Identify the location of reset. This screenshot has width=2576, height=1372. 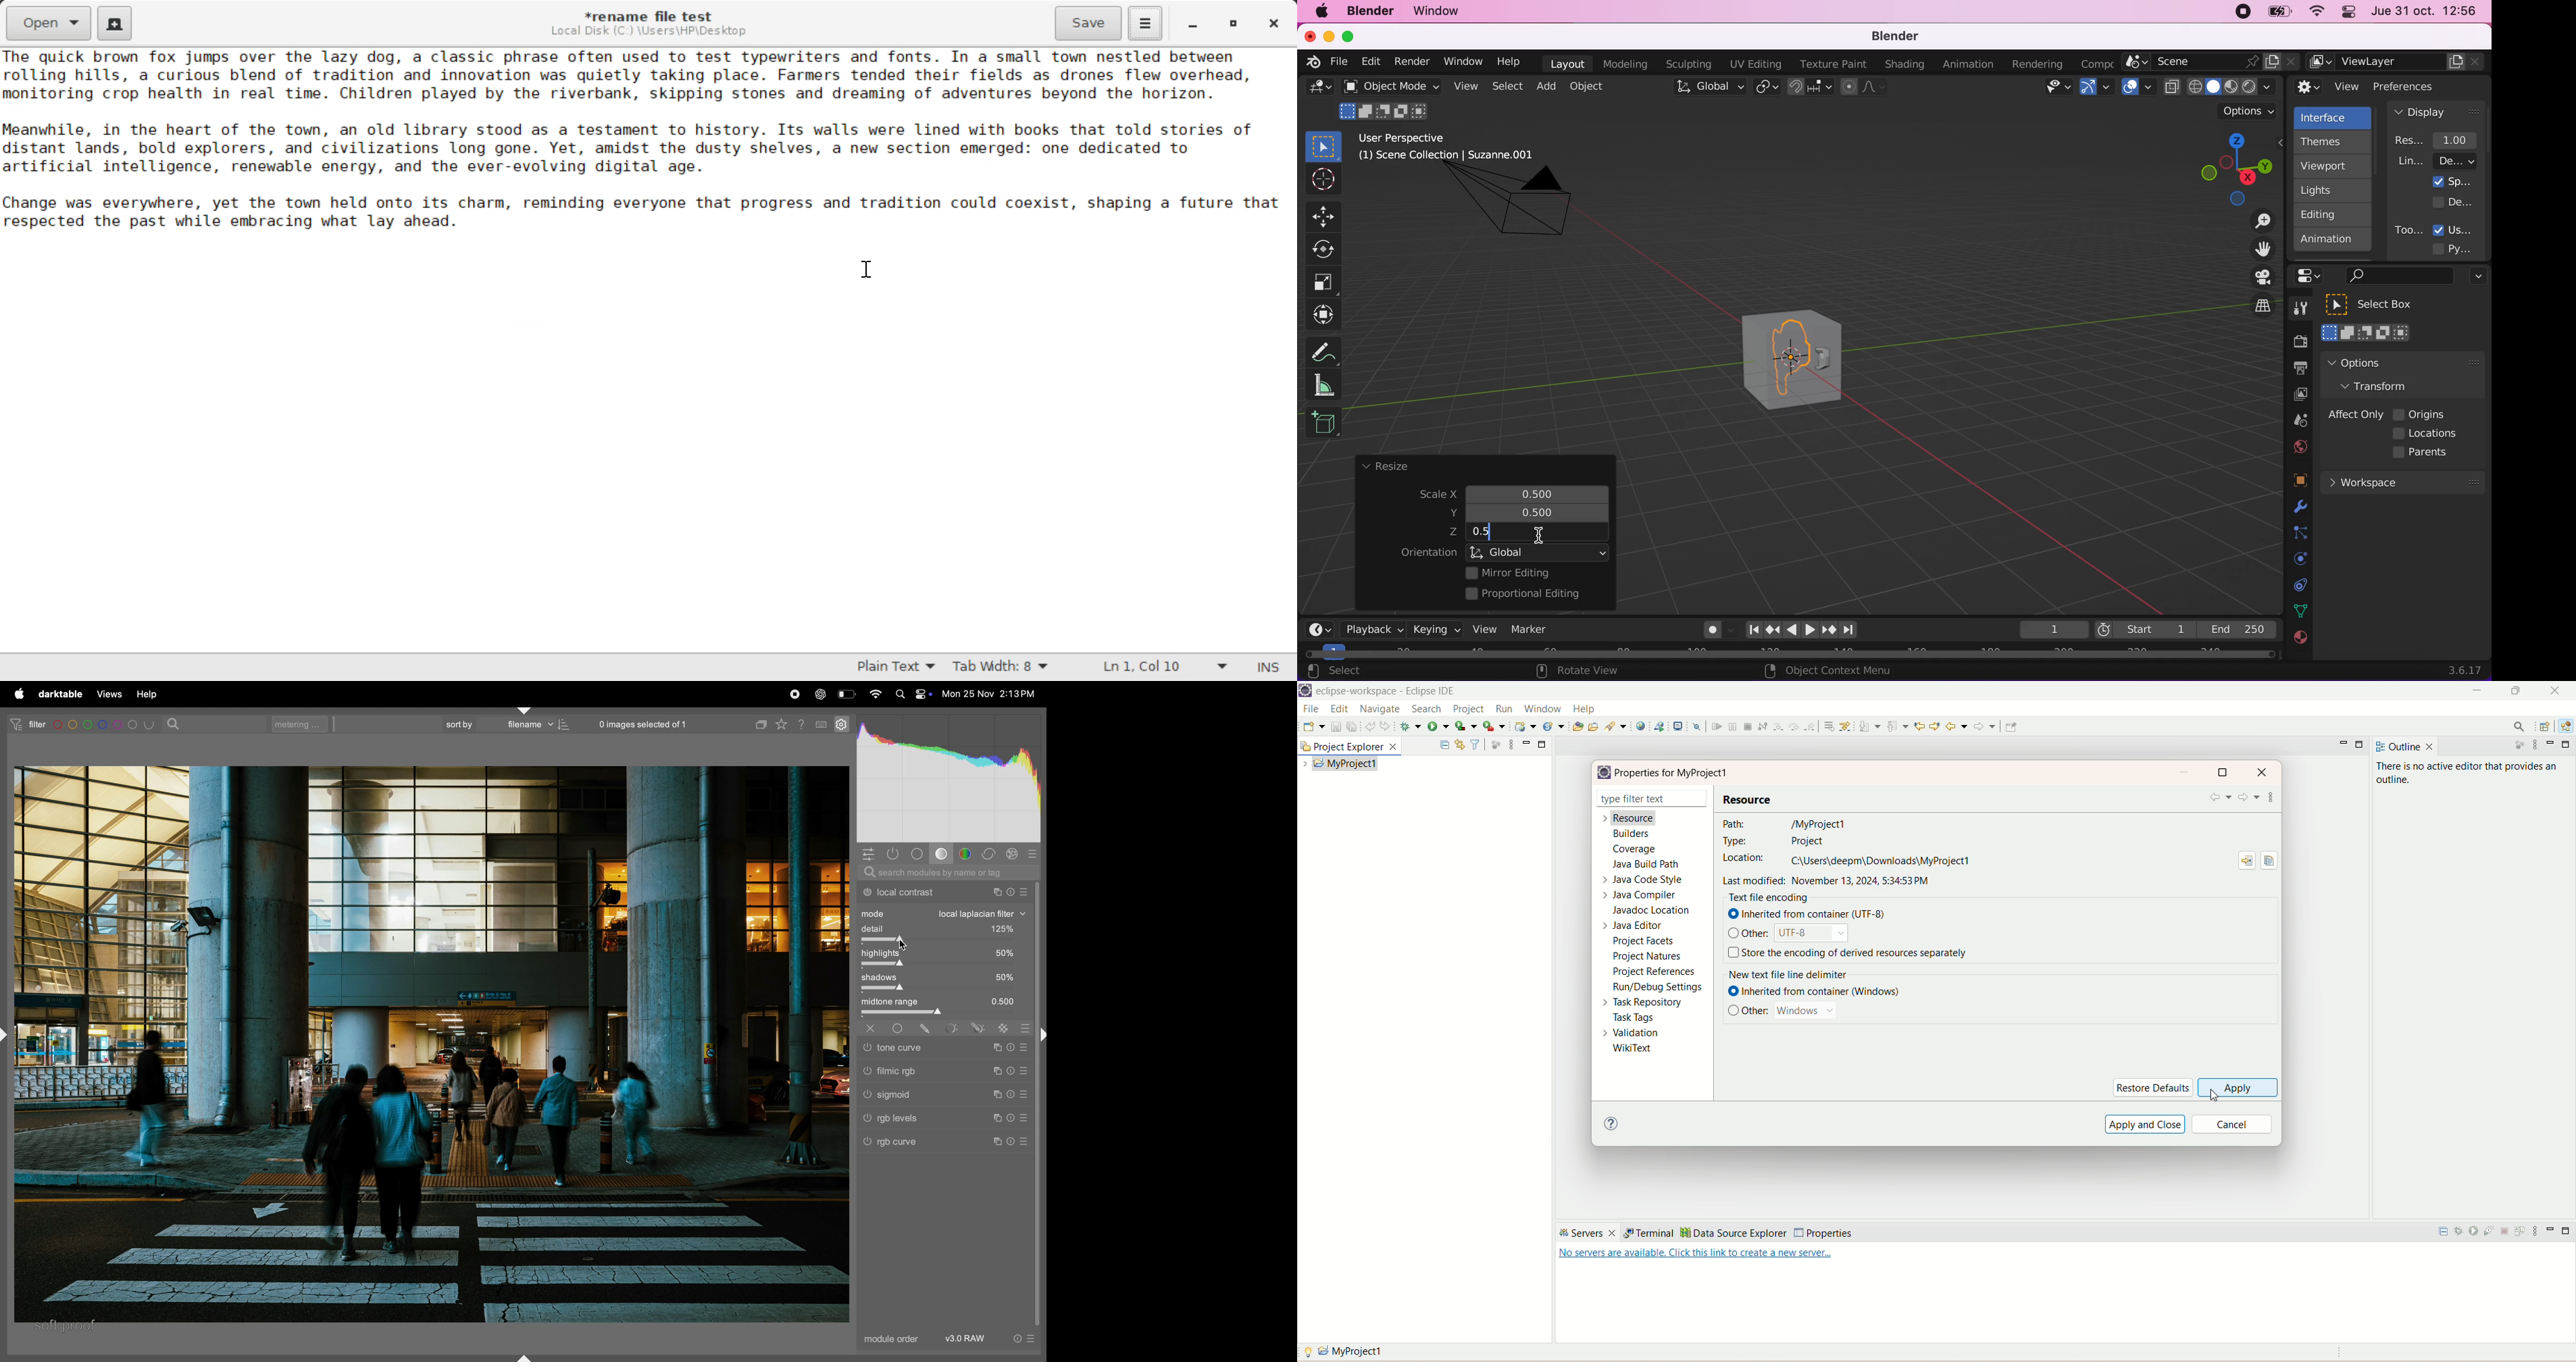
(1012, 1117).